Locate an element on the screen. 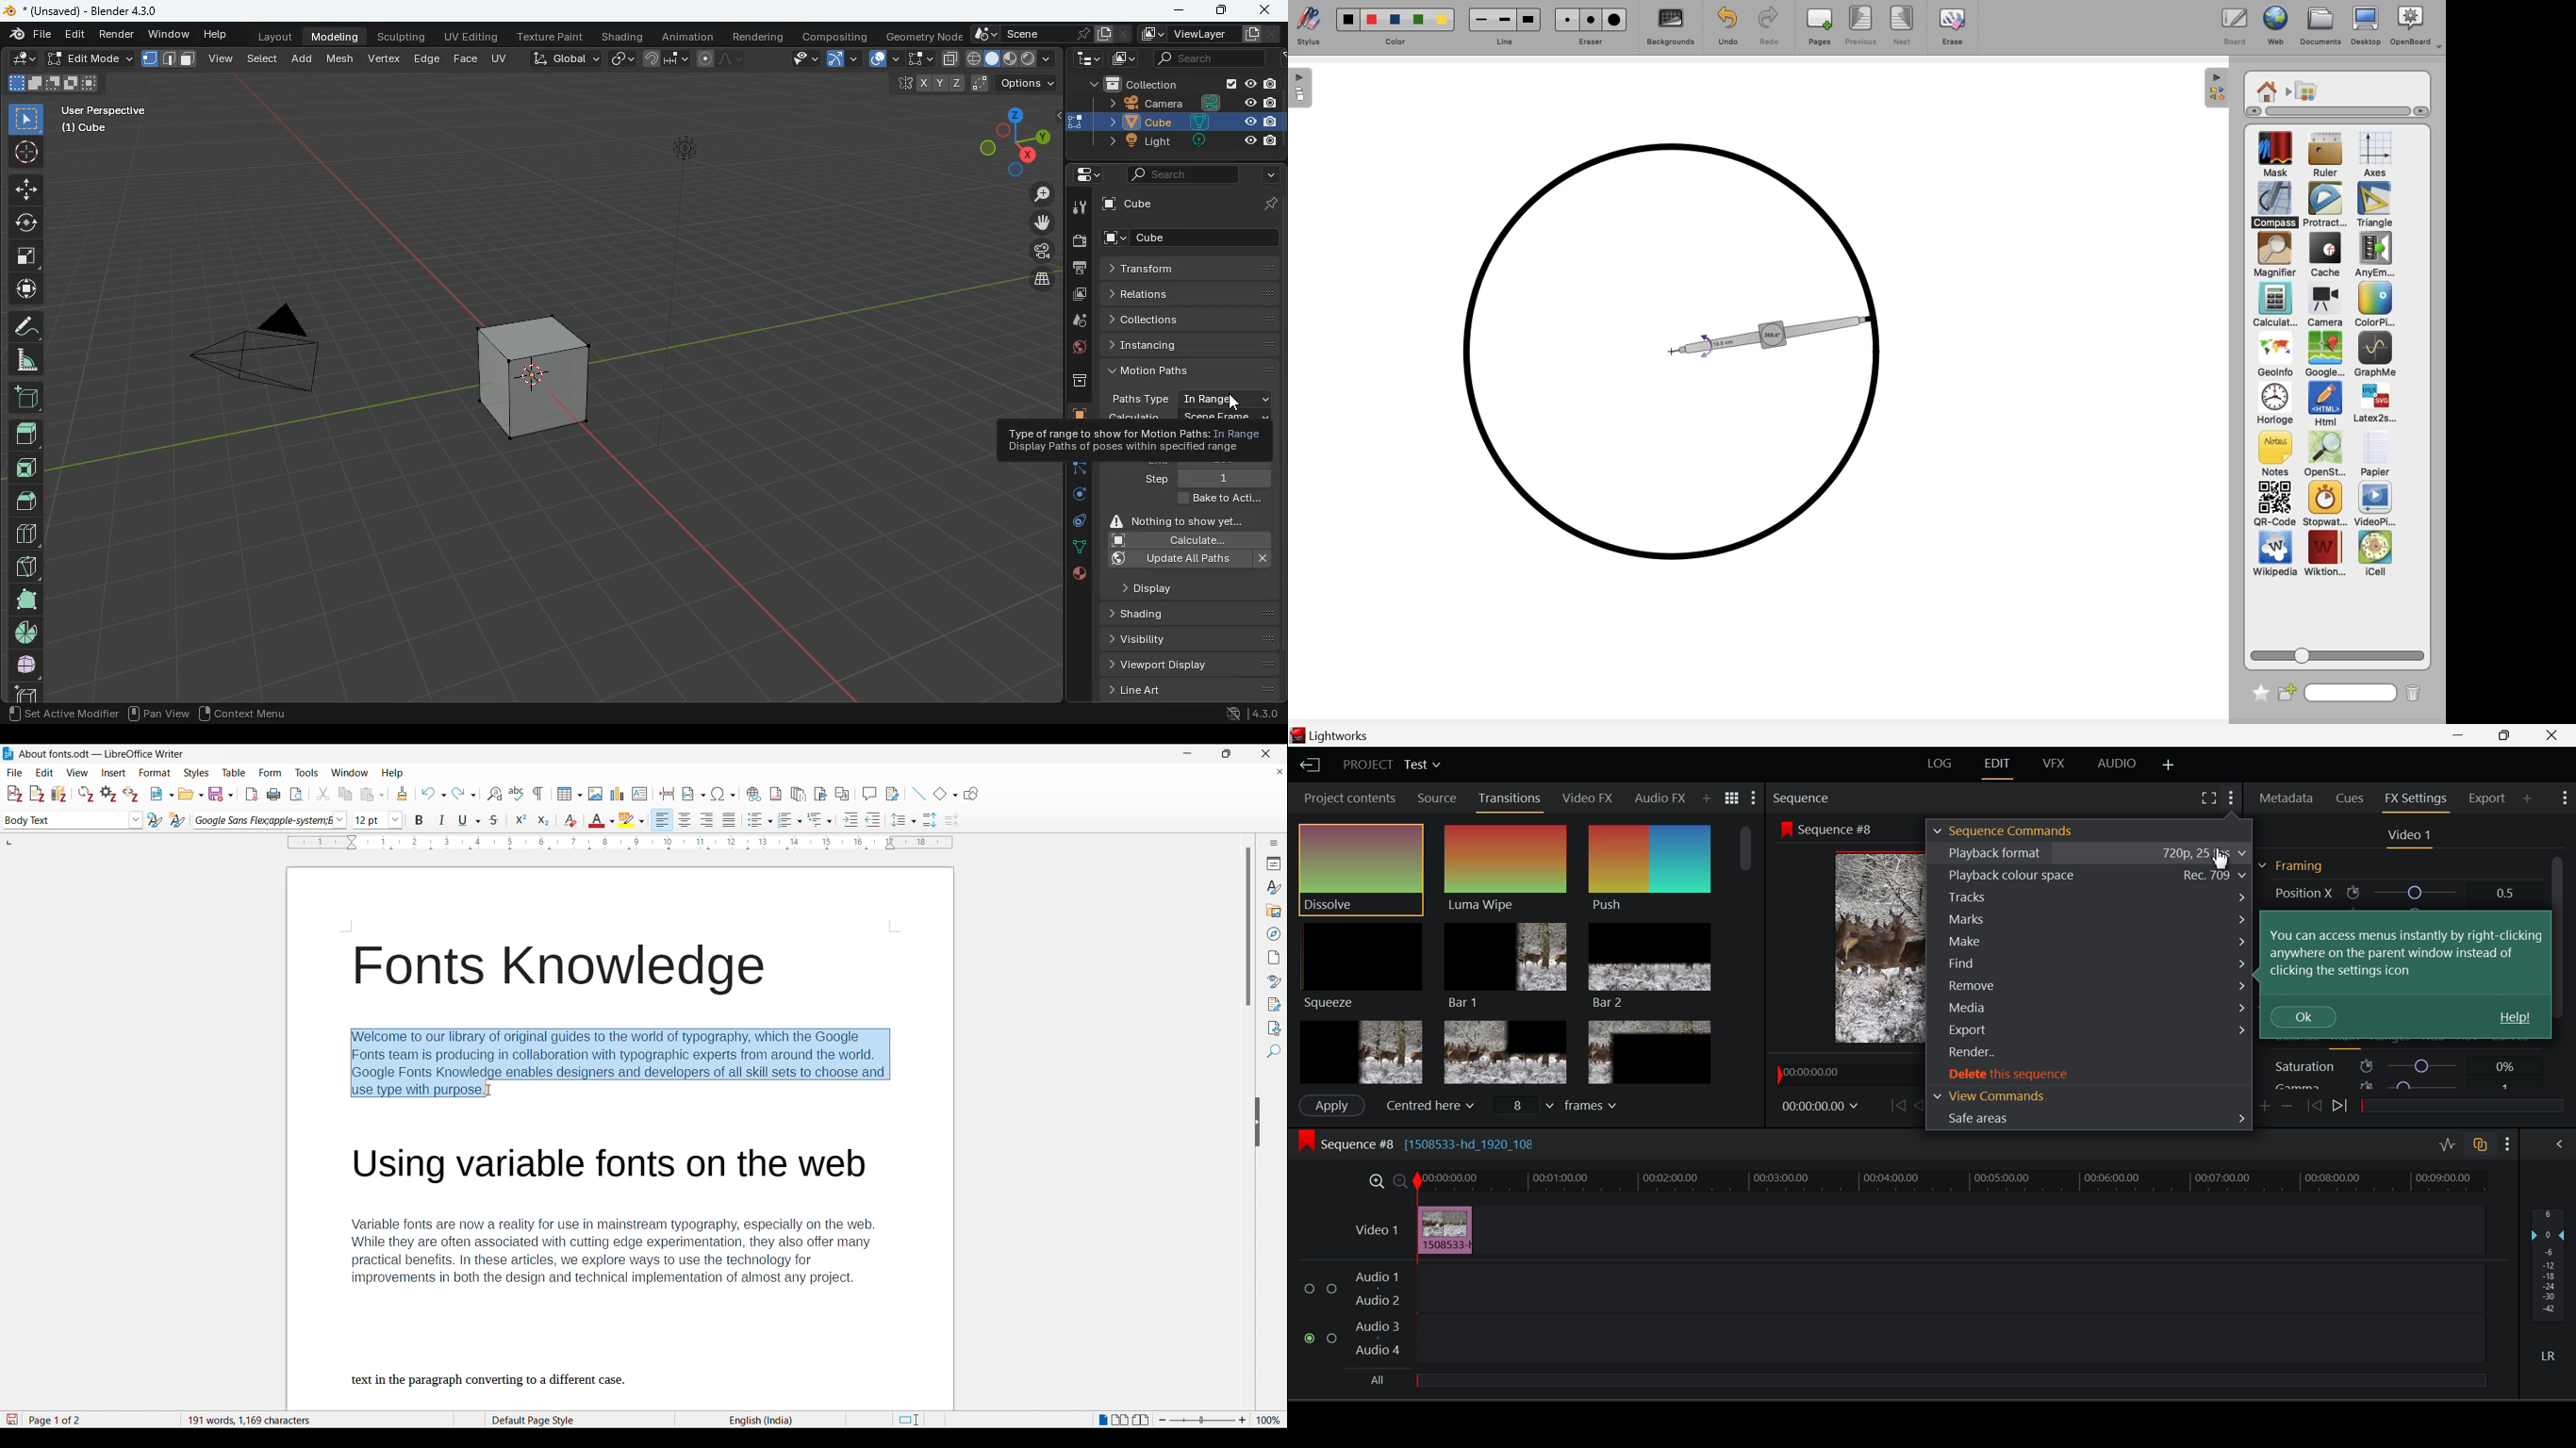 This screenshot has width=2576, height=1456. cube is located at coordinates (1193, 203).